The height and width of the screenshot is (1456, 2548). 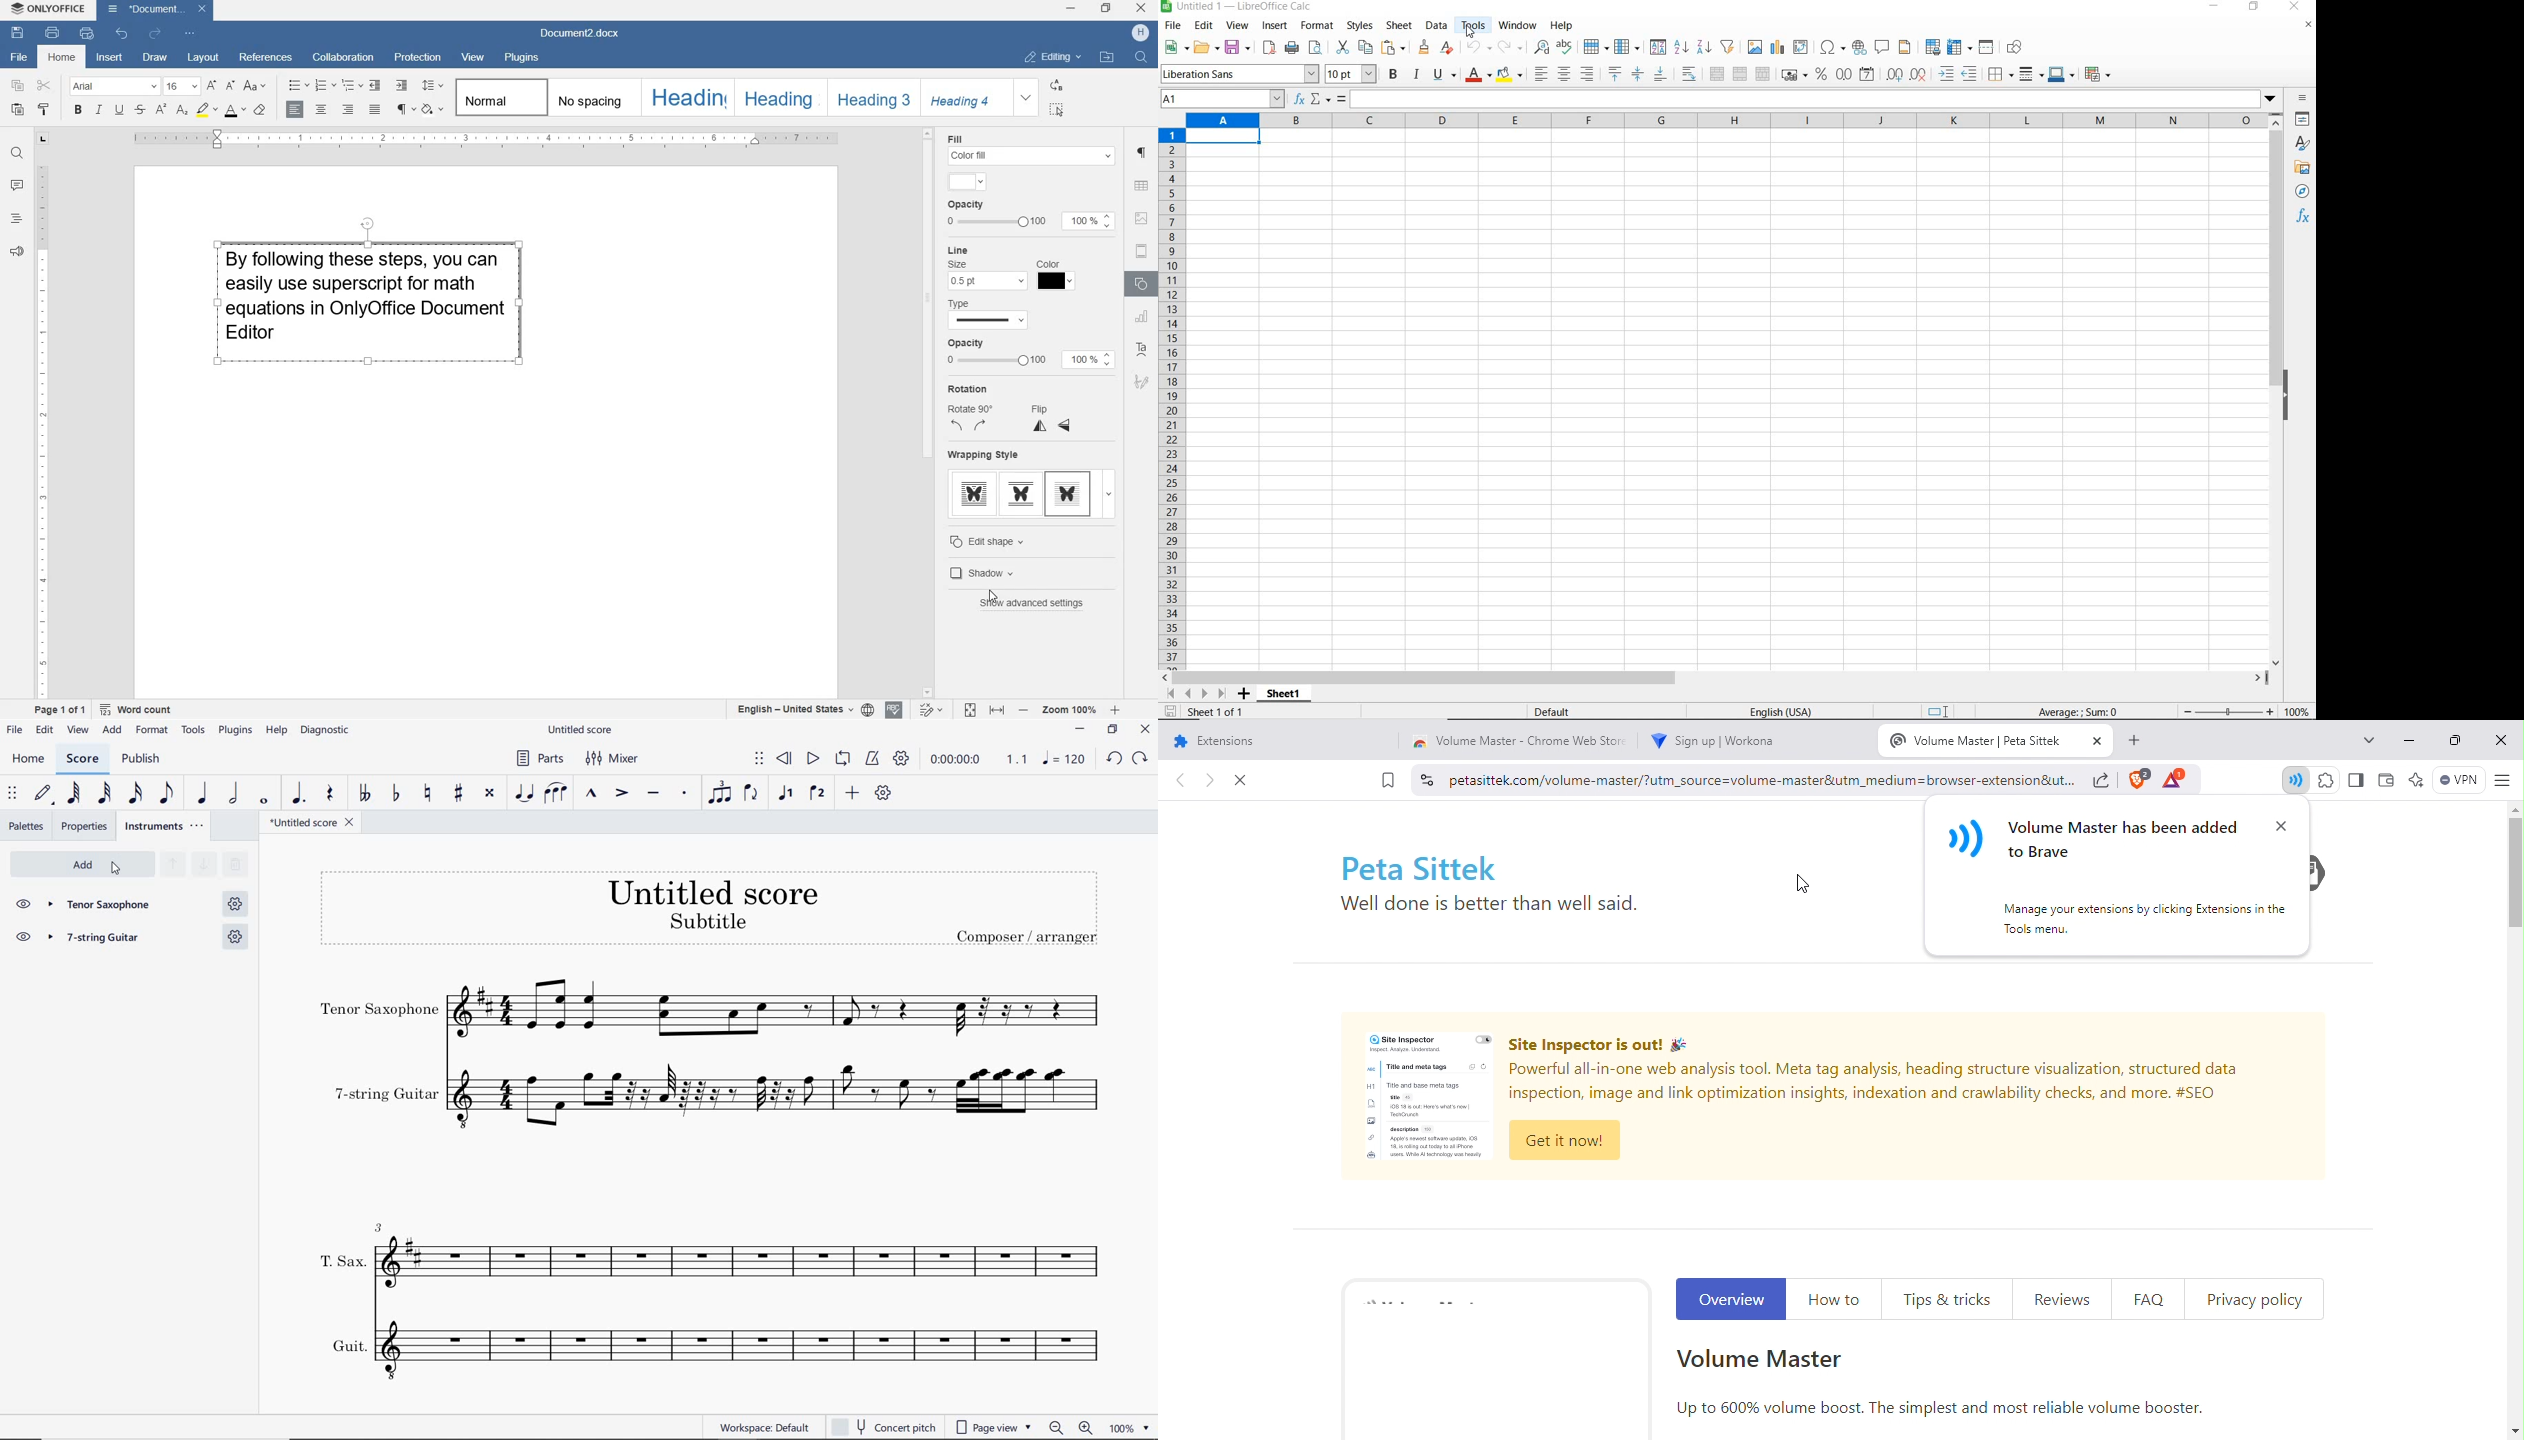 I want to click on shape settings, so click(x=1142, y=284).